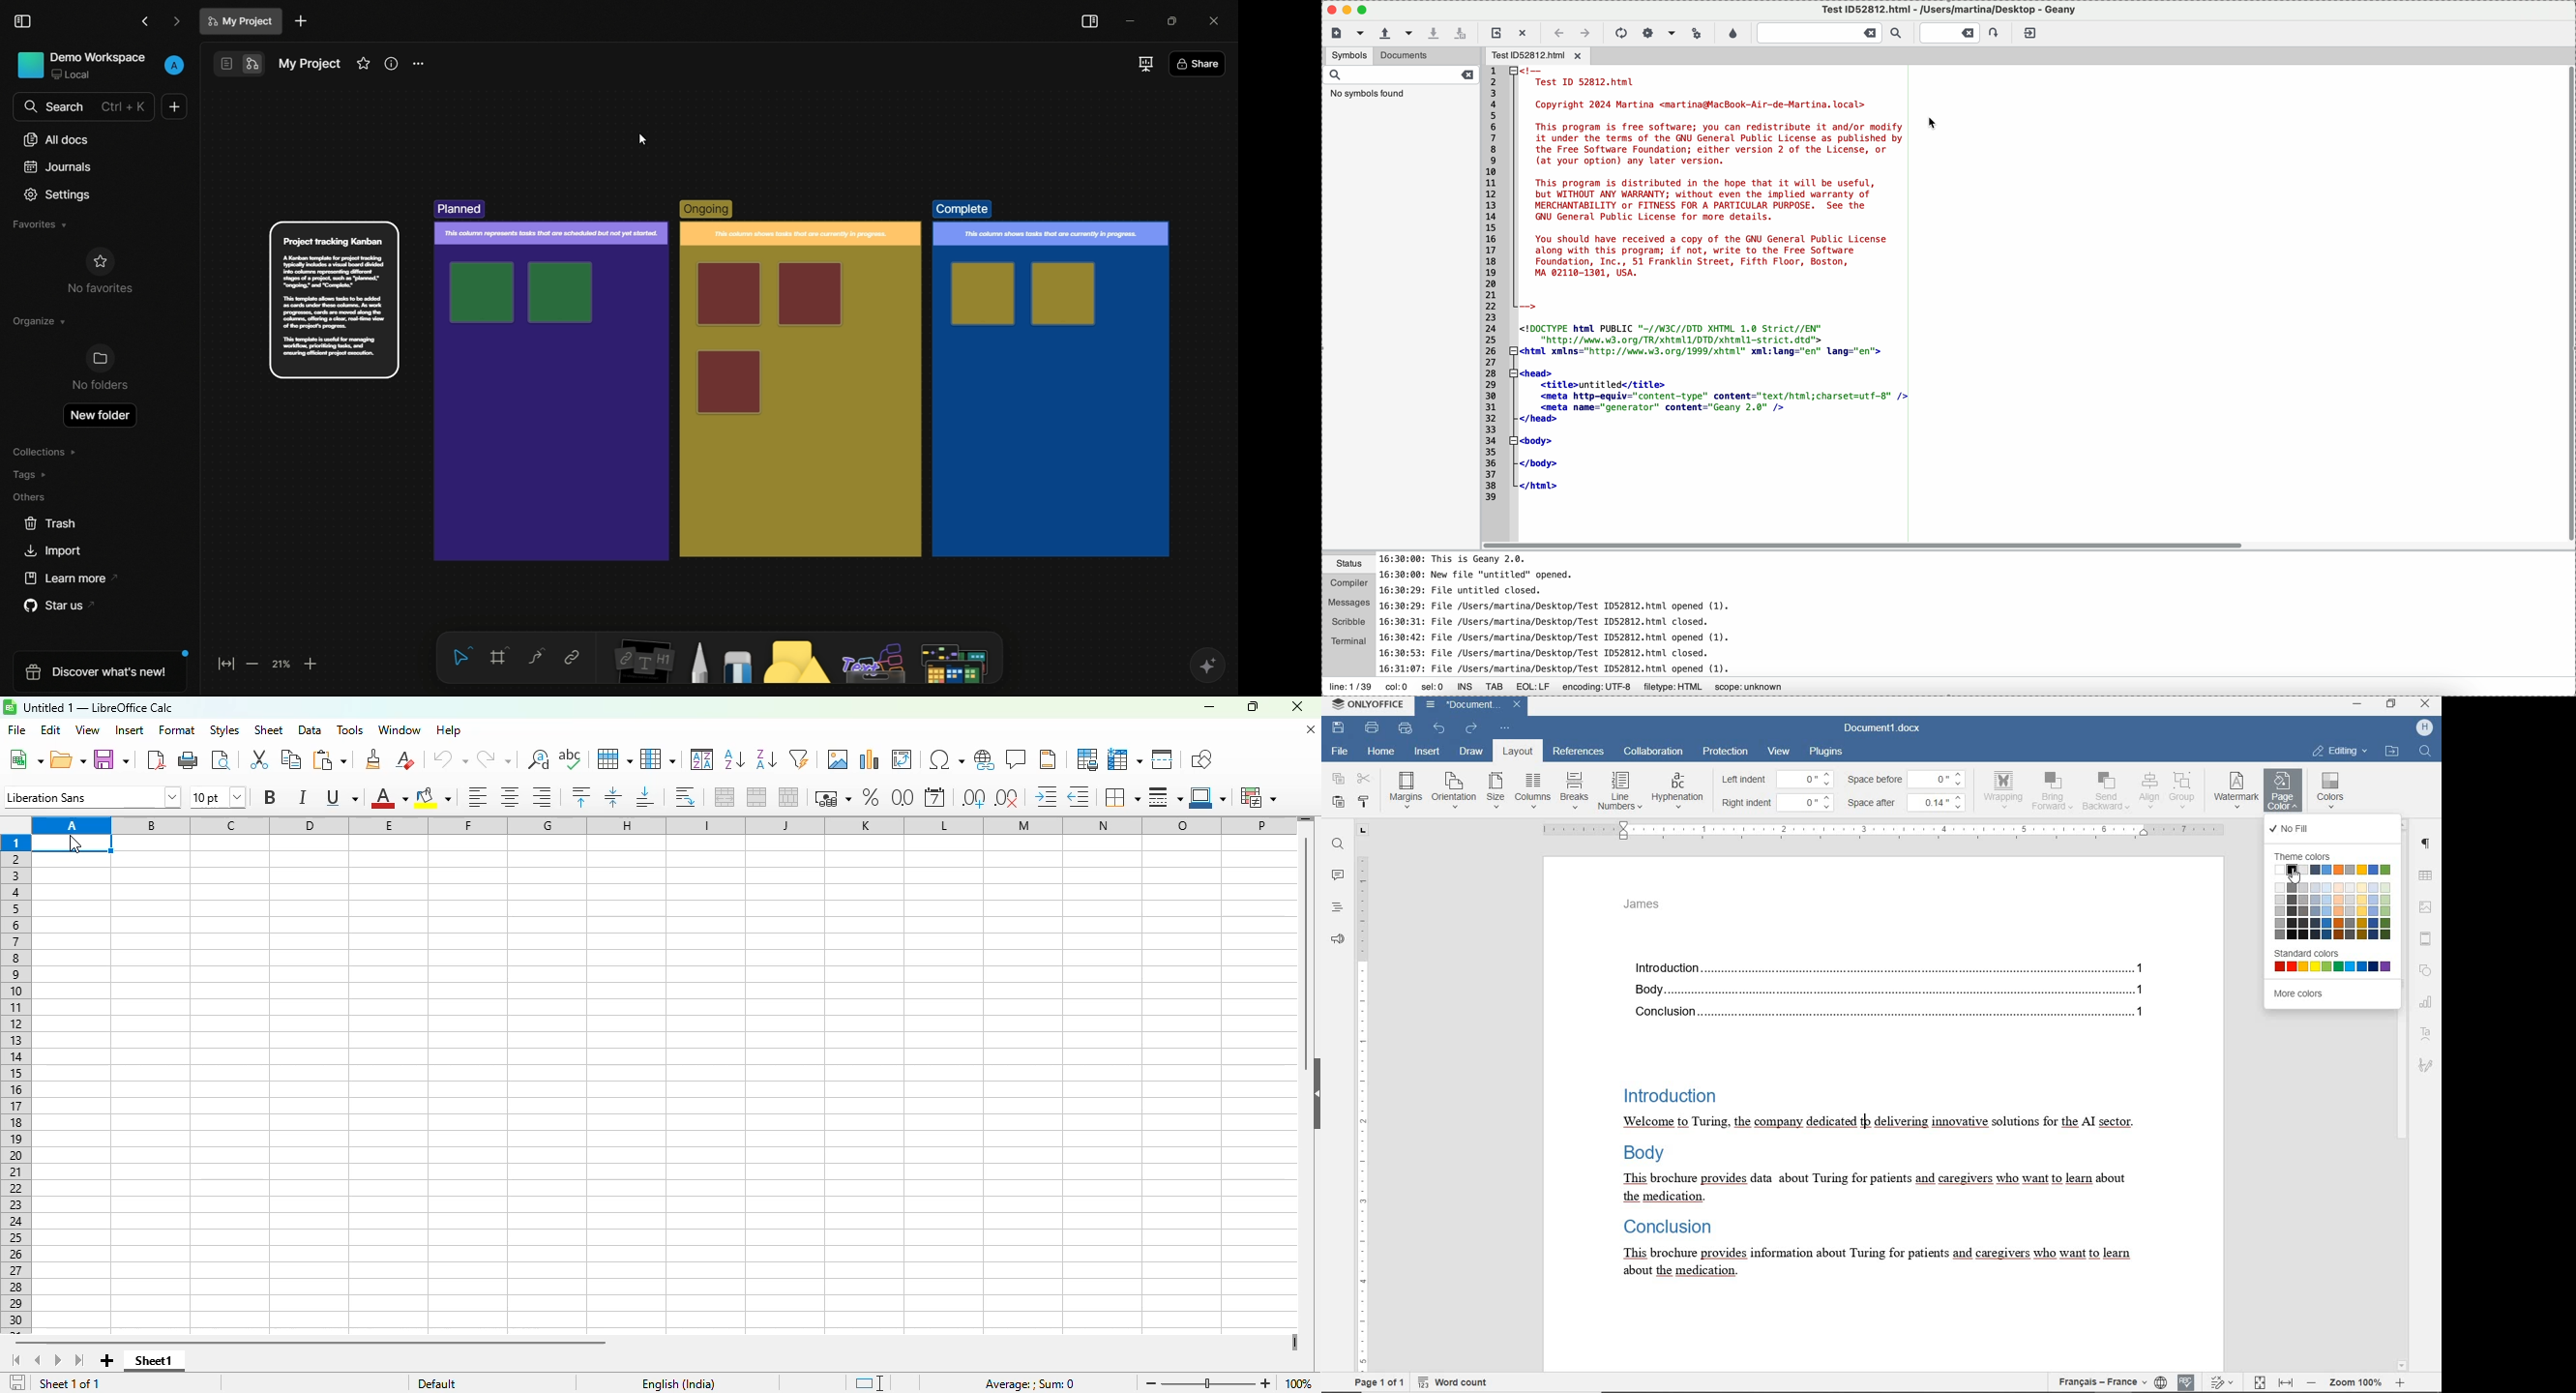 The width and height of the screenshot is (2576, 1400). Describe the element at coordinates (1299, 1383) in the screenshot. I see `zoom factor` at that location.